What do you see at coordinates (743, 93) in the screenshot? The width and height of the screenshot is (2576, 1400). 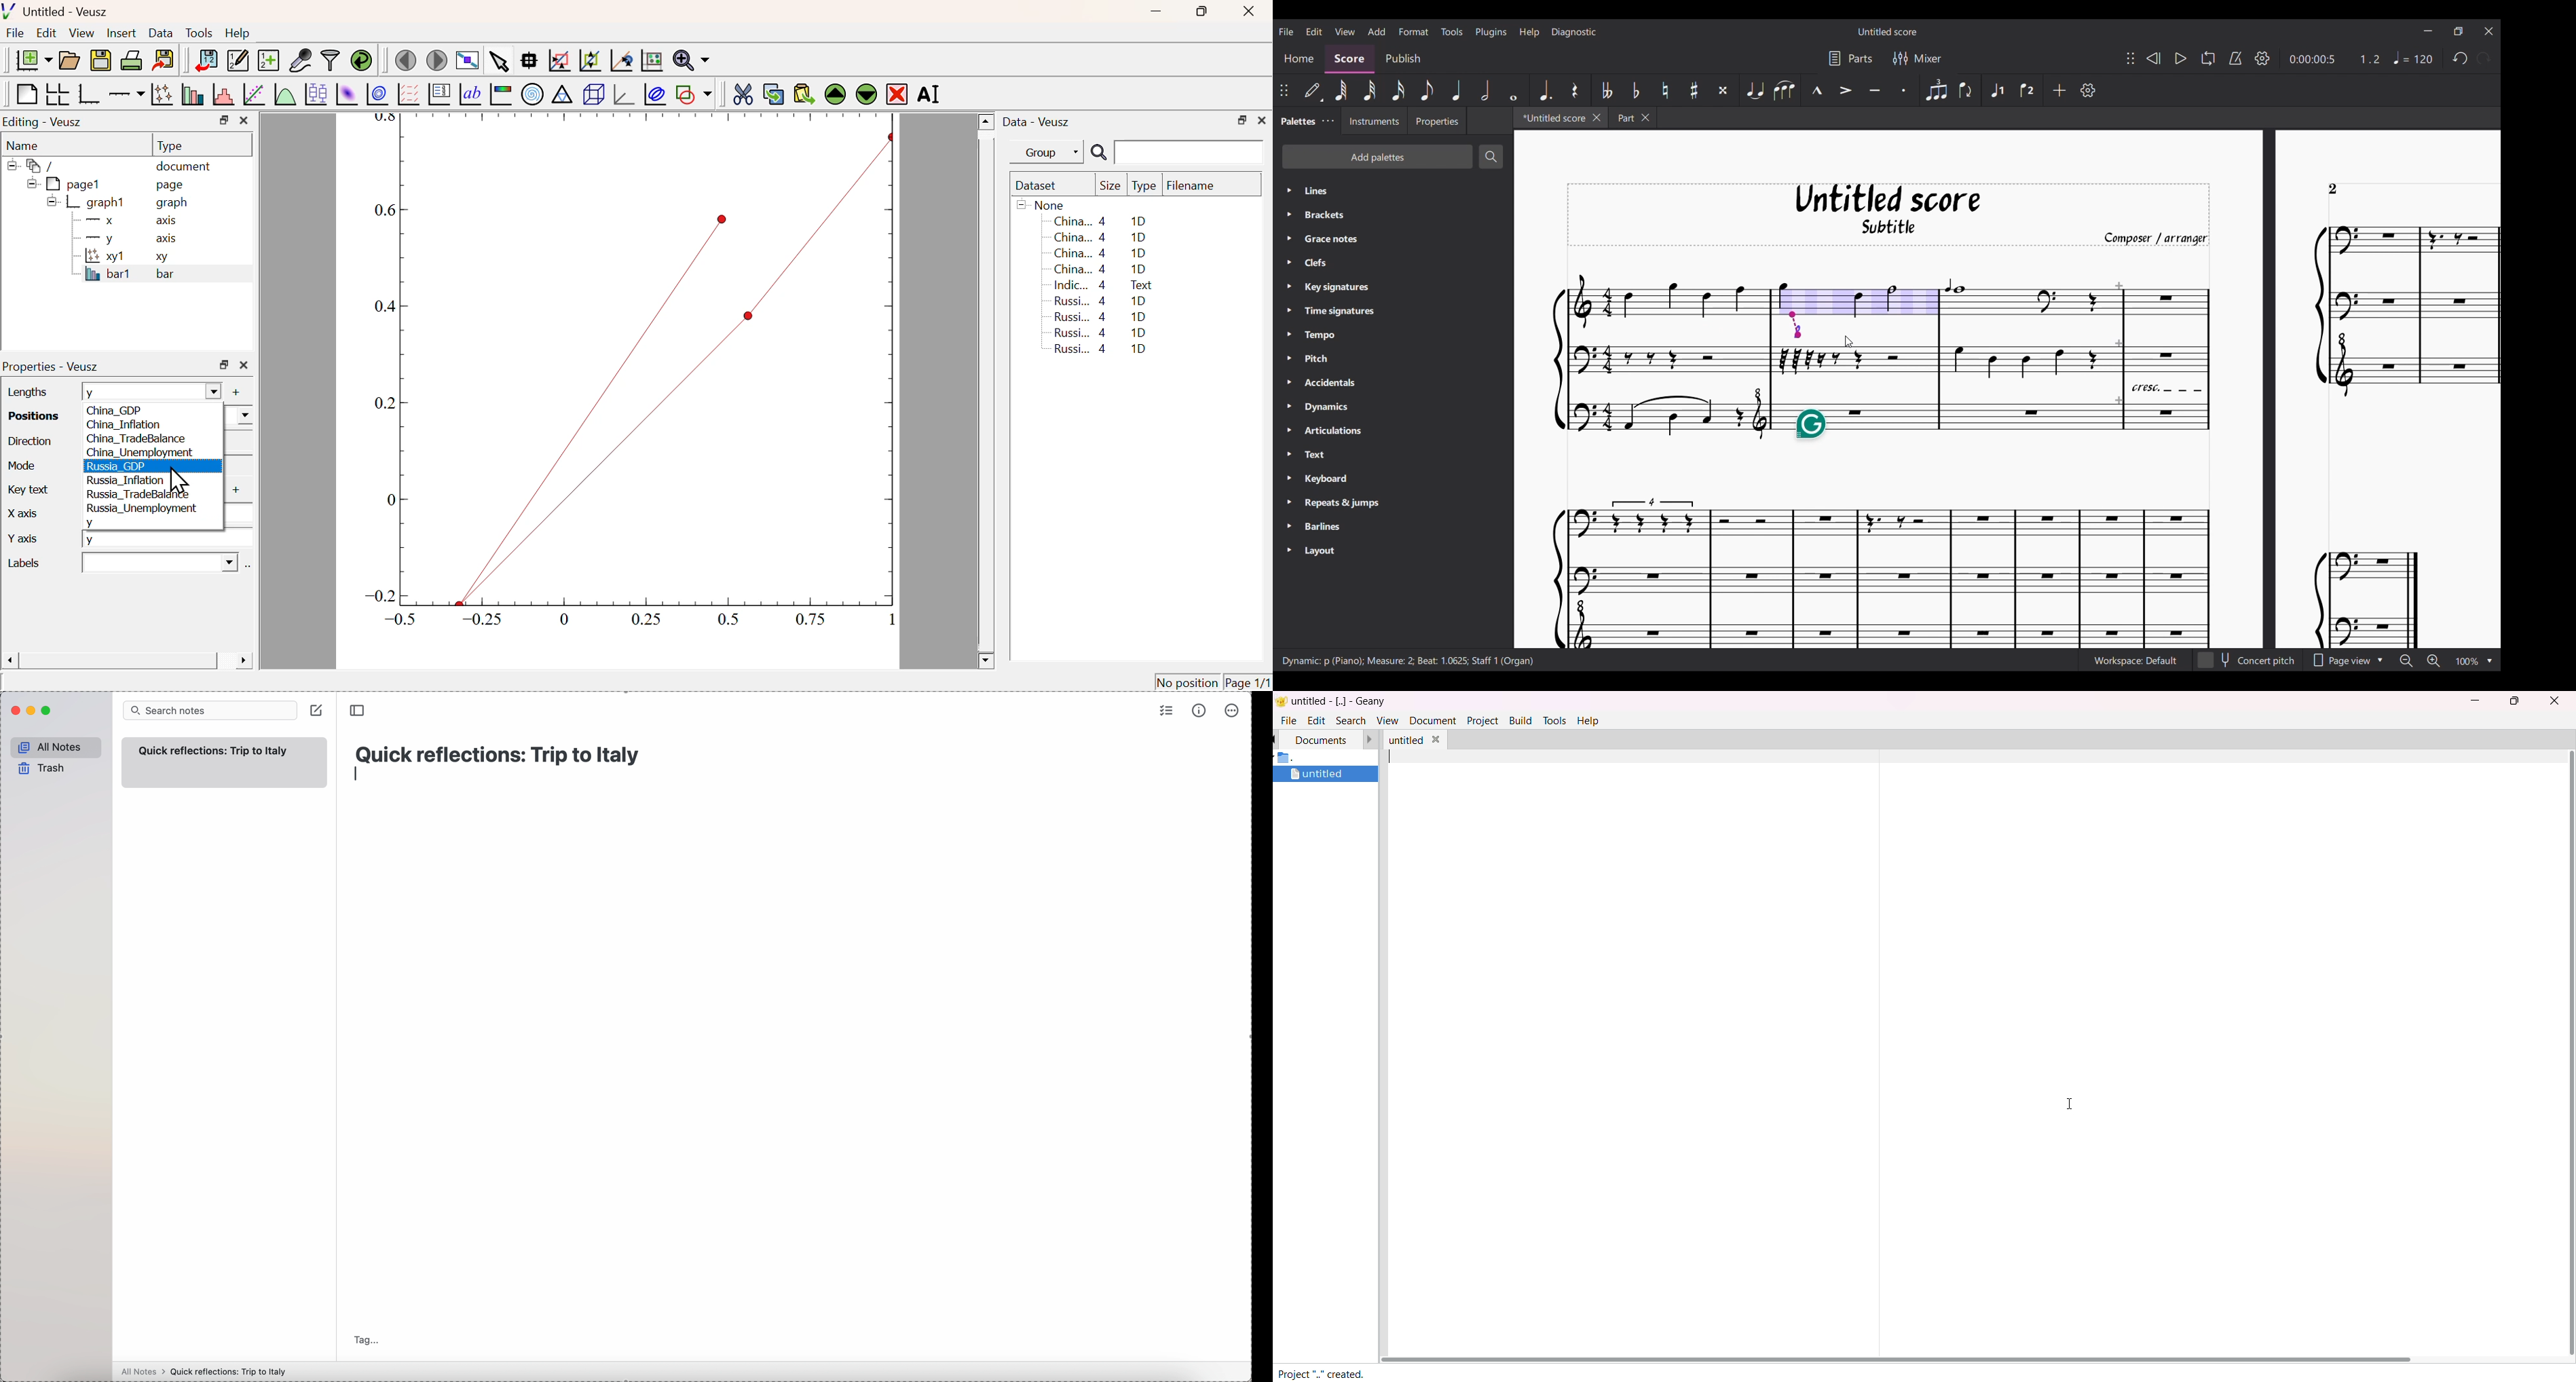 I see `Cut` at bounding box center [743, 93].